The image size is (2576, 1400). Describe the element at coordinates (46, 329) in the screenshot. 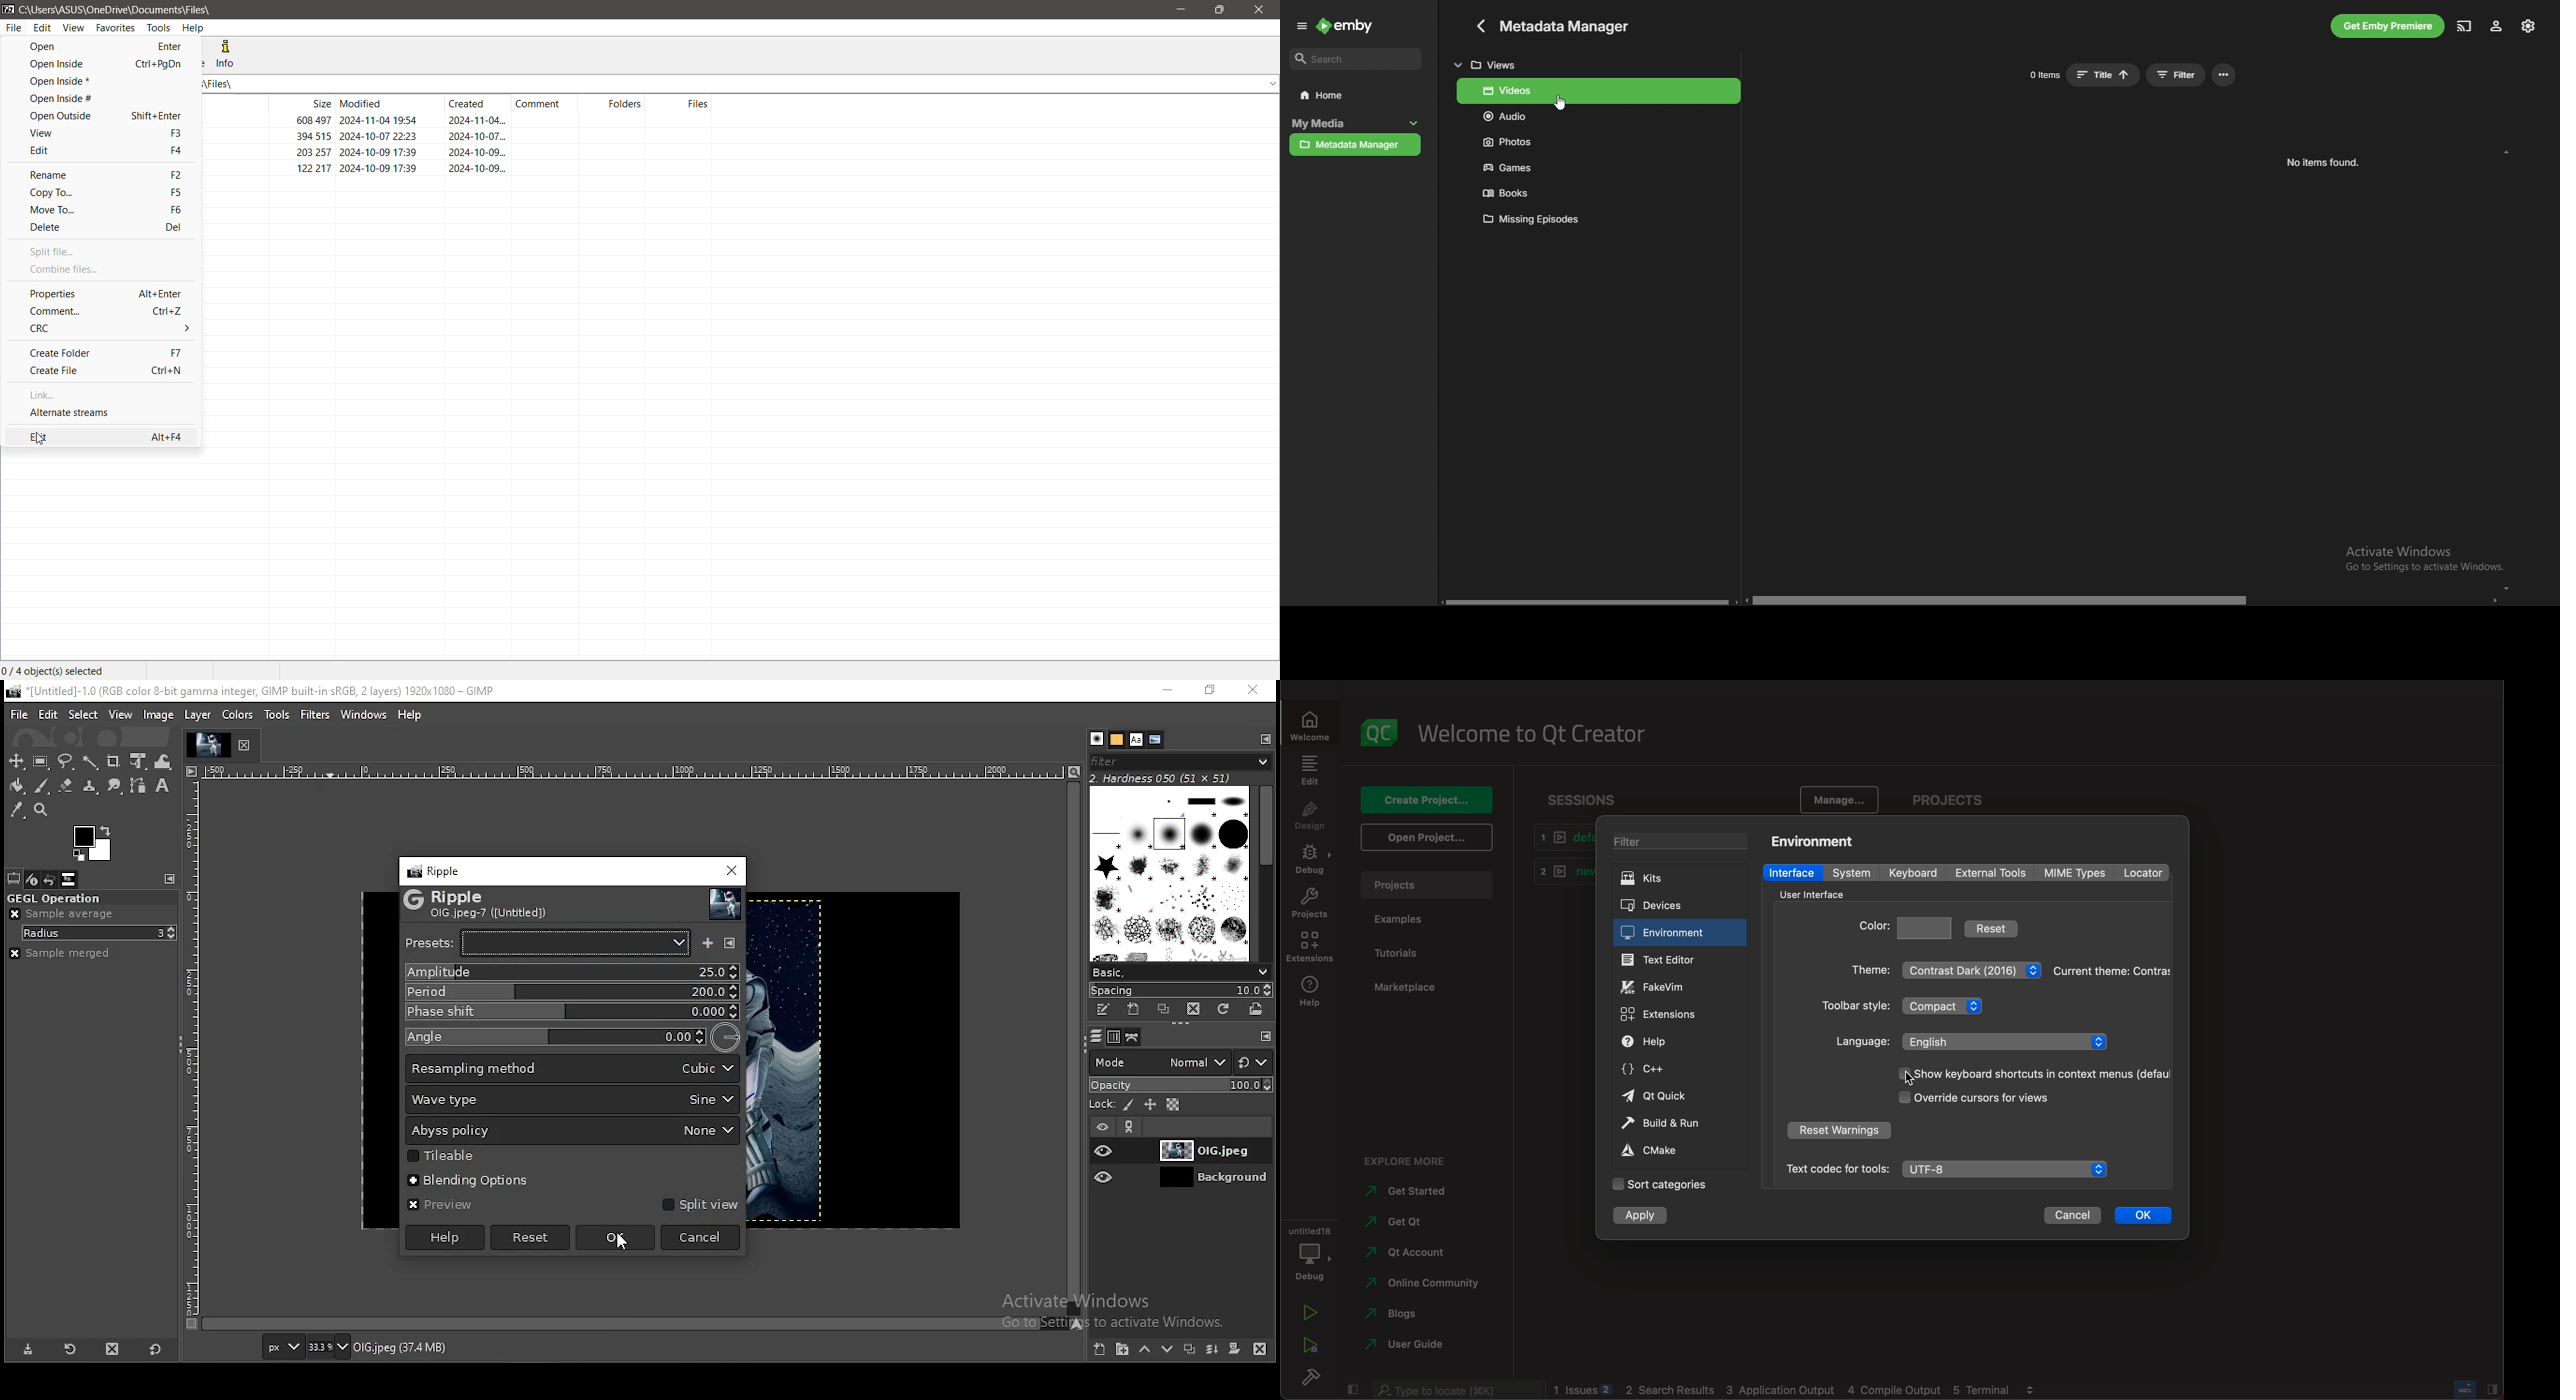

I see `CRC` at that location.